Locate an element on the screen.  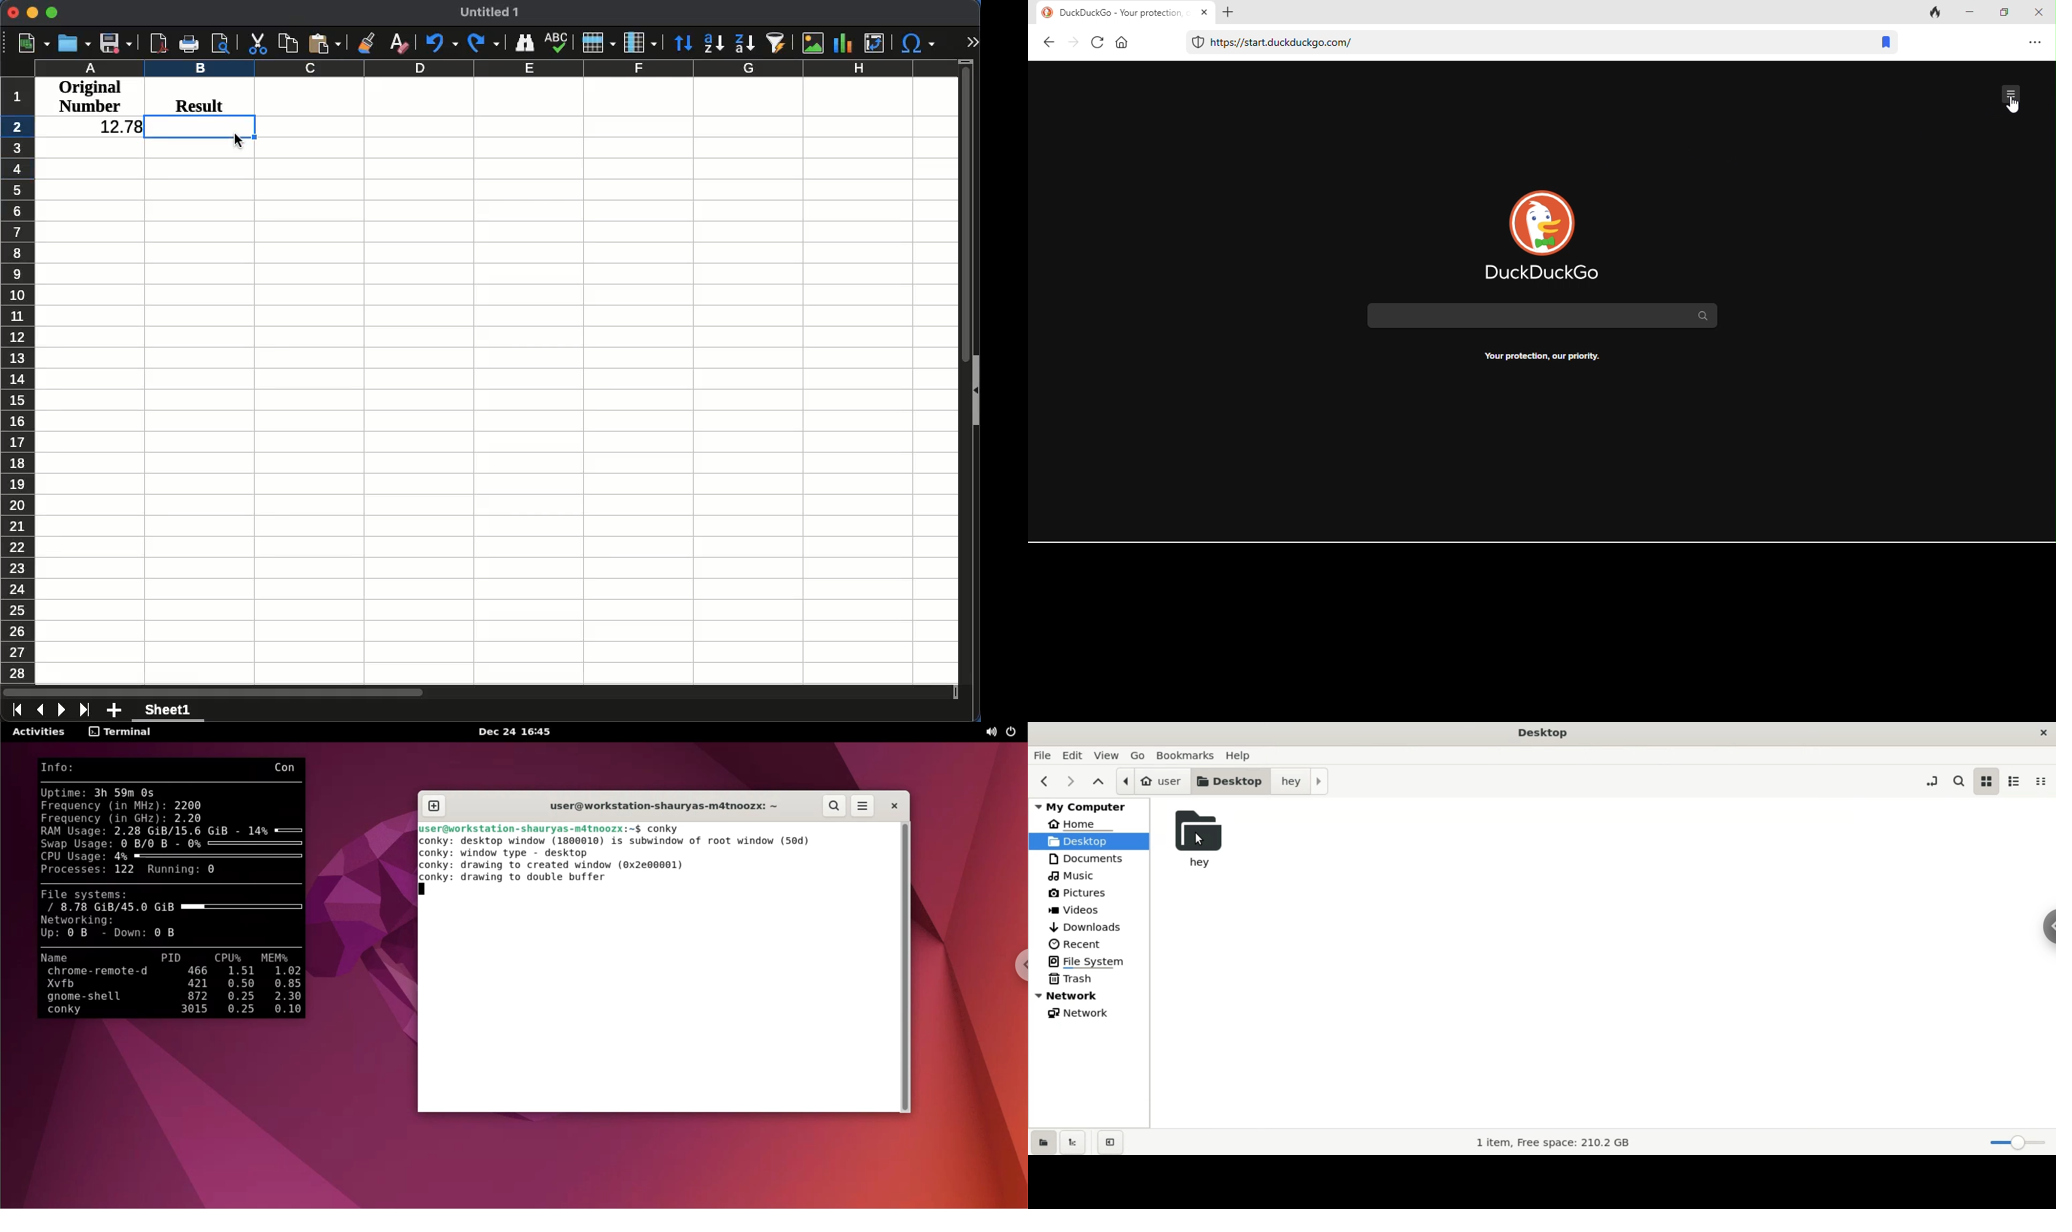
new is located at coordinates (34, 42).